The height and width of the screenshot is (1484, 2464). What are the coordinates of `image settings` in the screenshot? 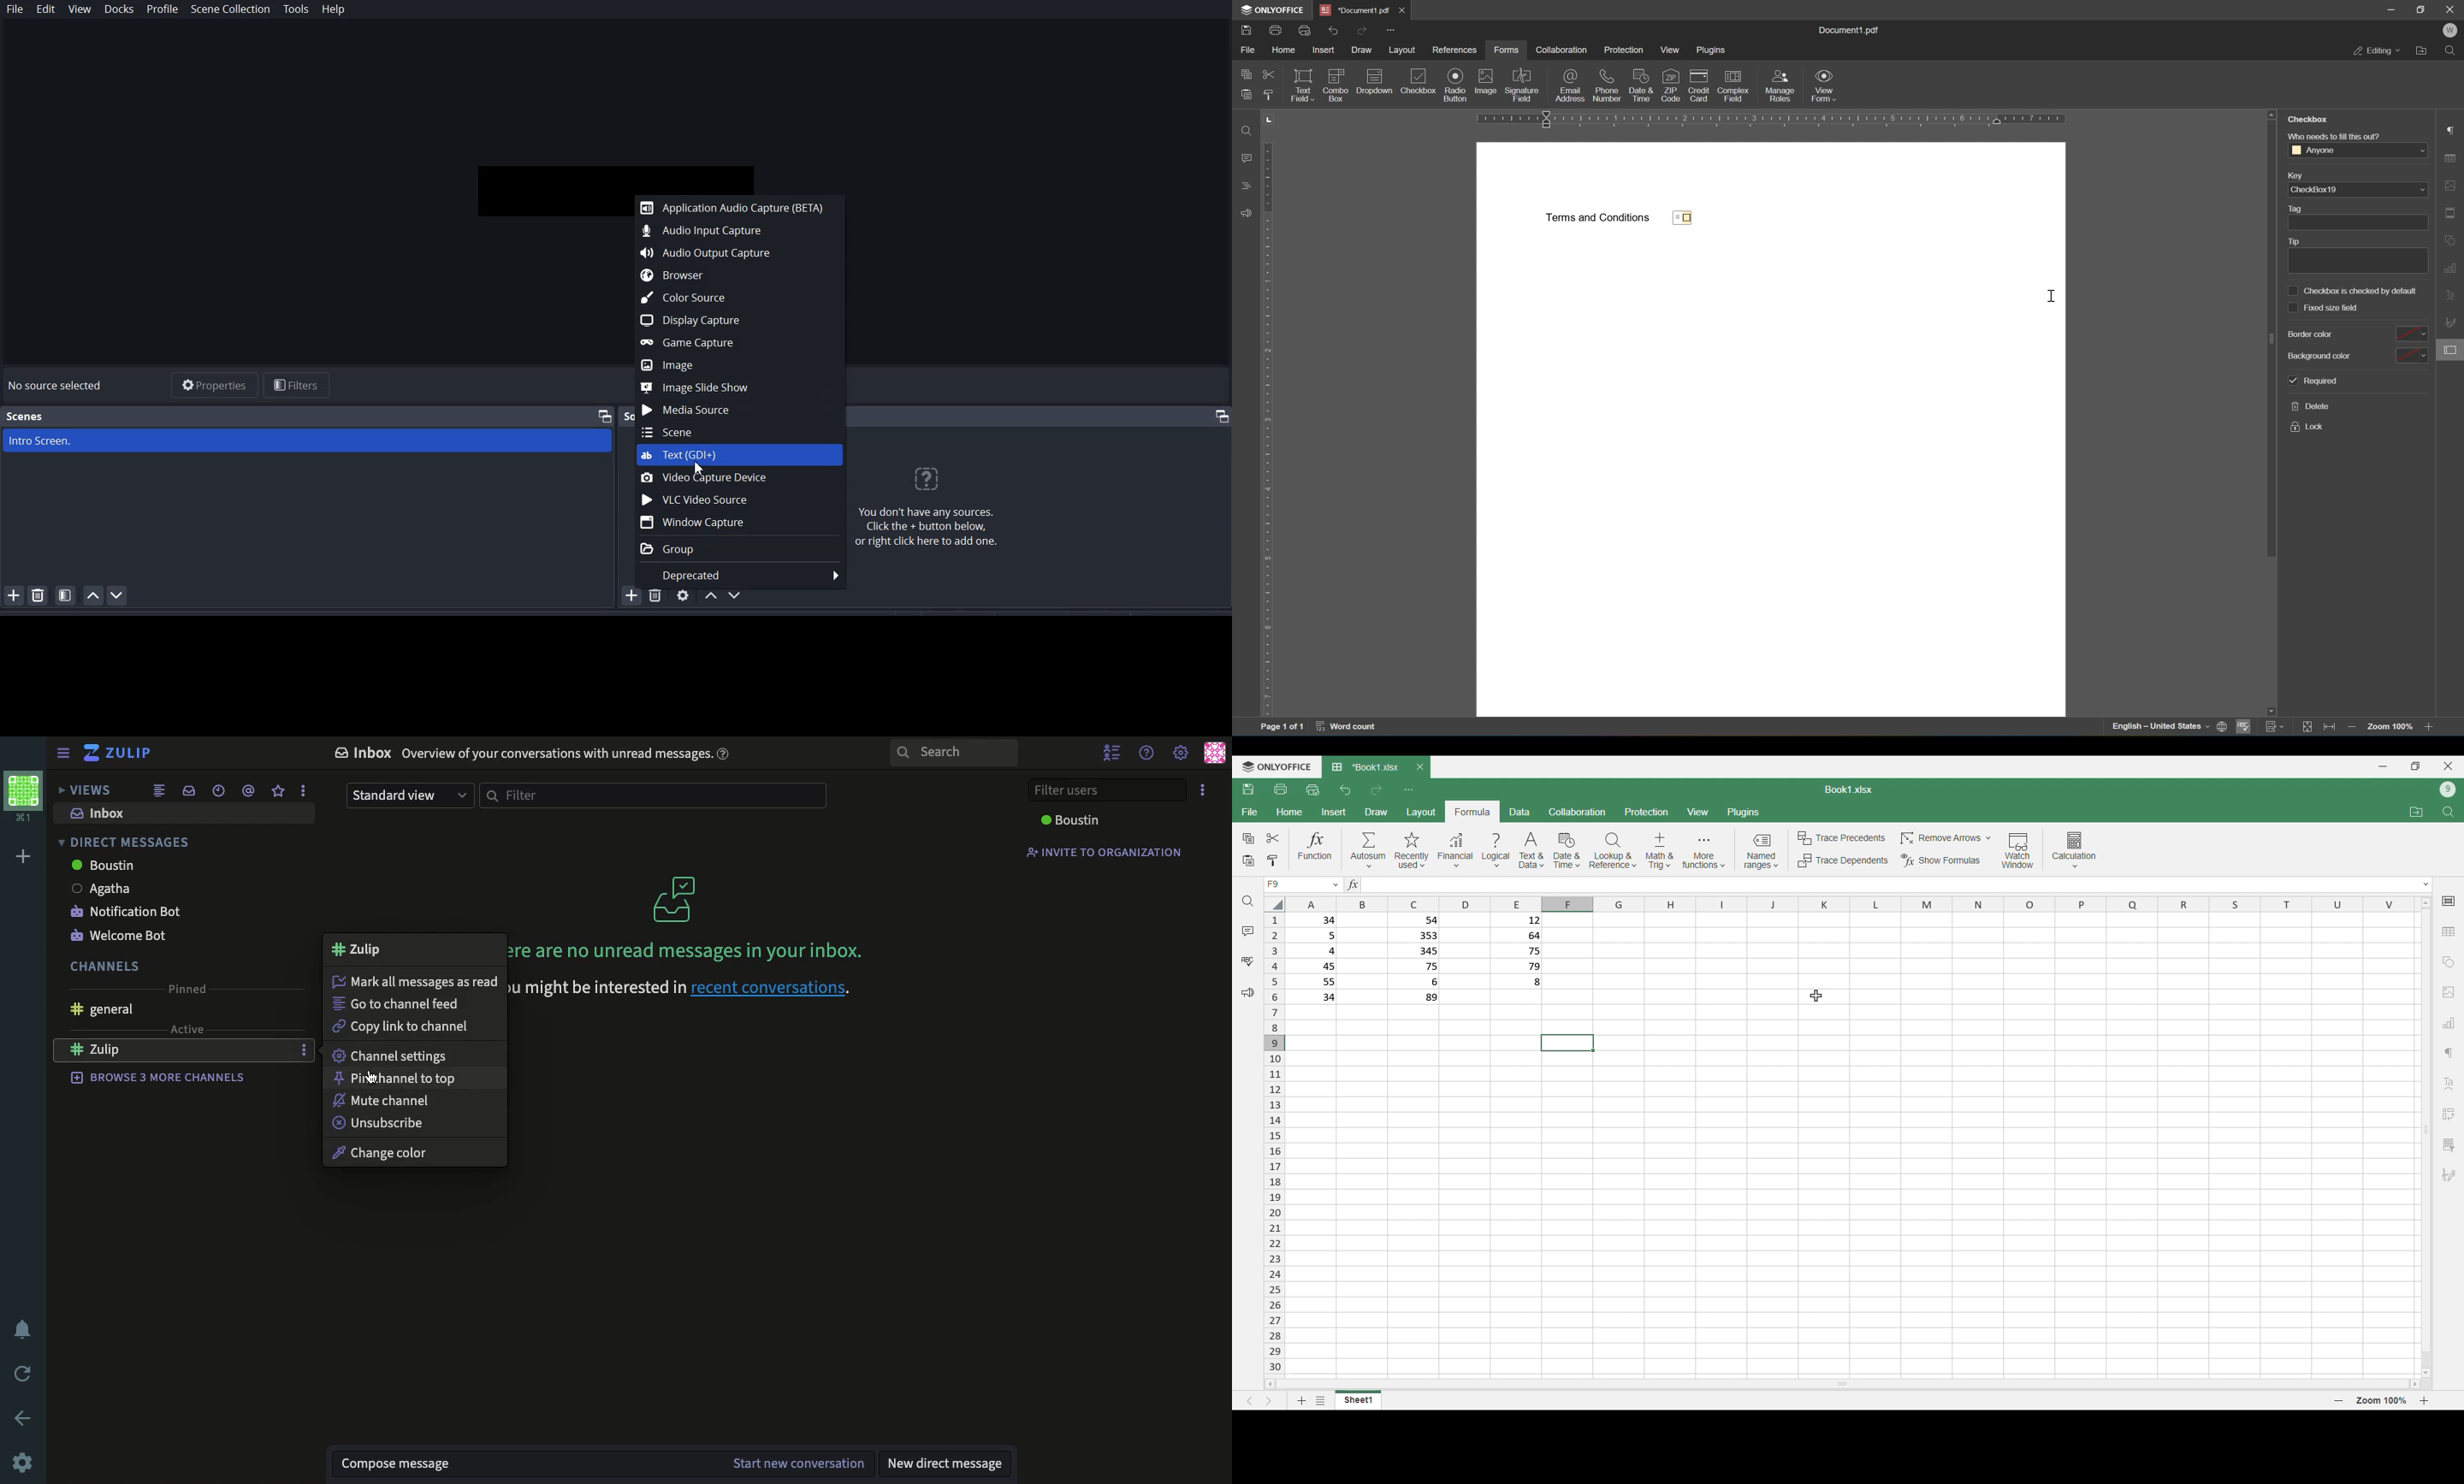 It's located at (2452, 186).